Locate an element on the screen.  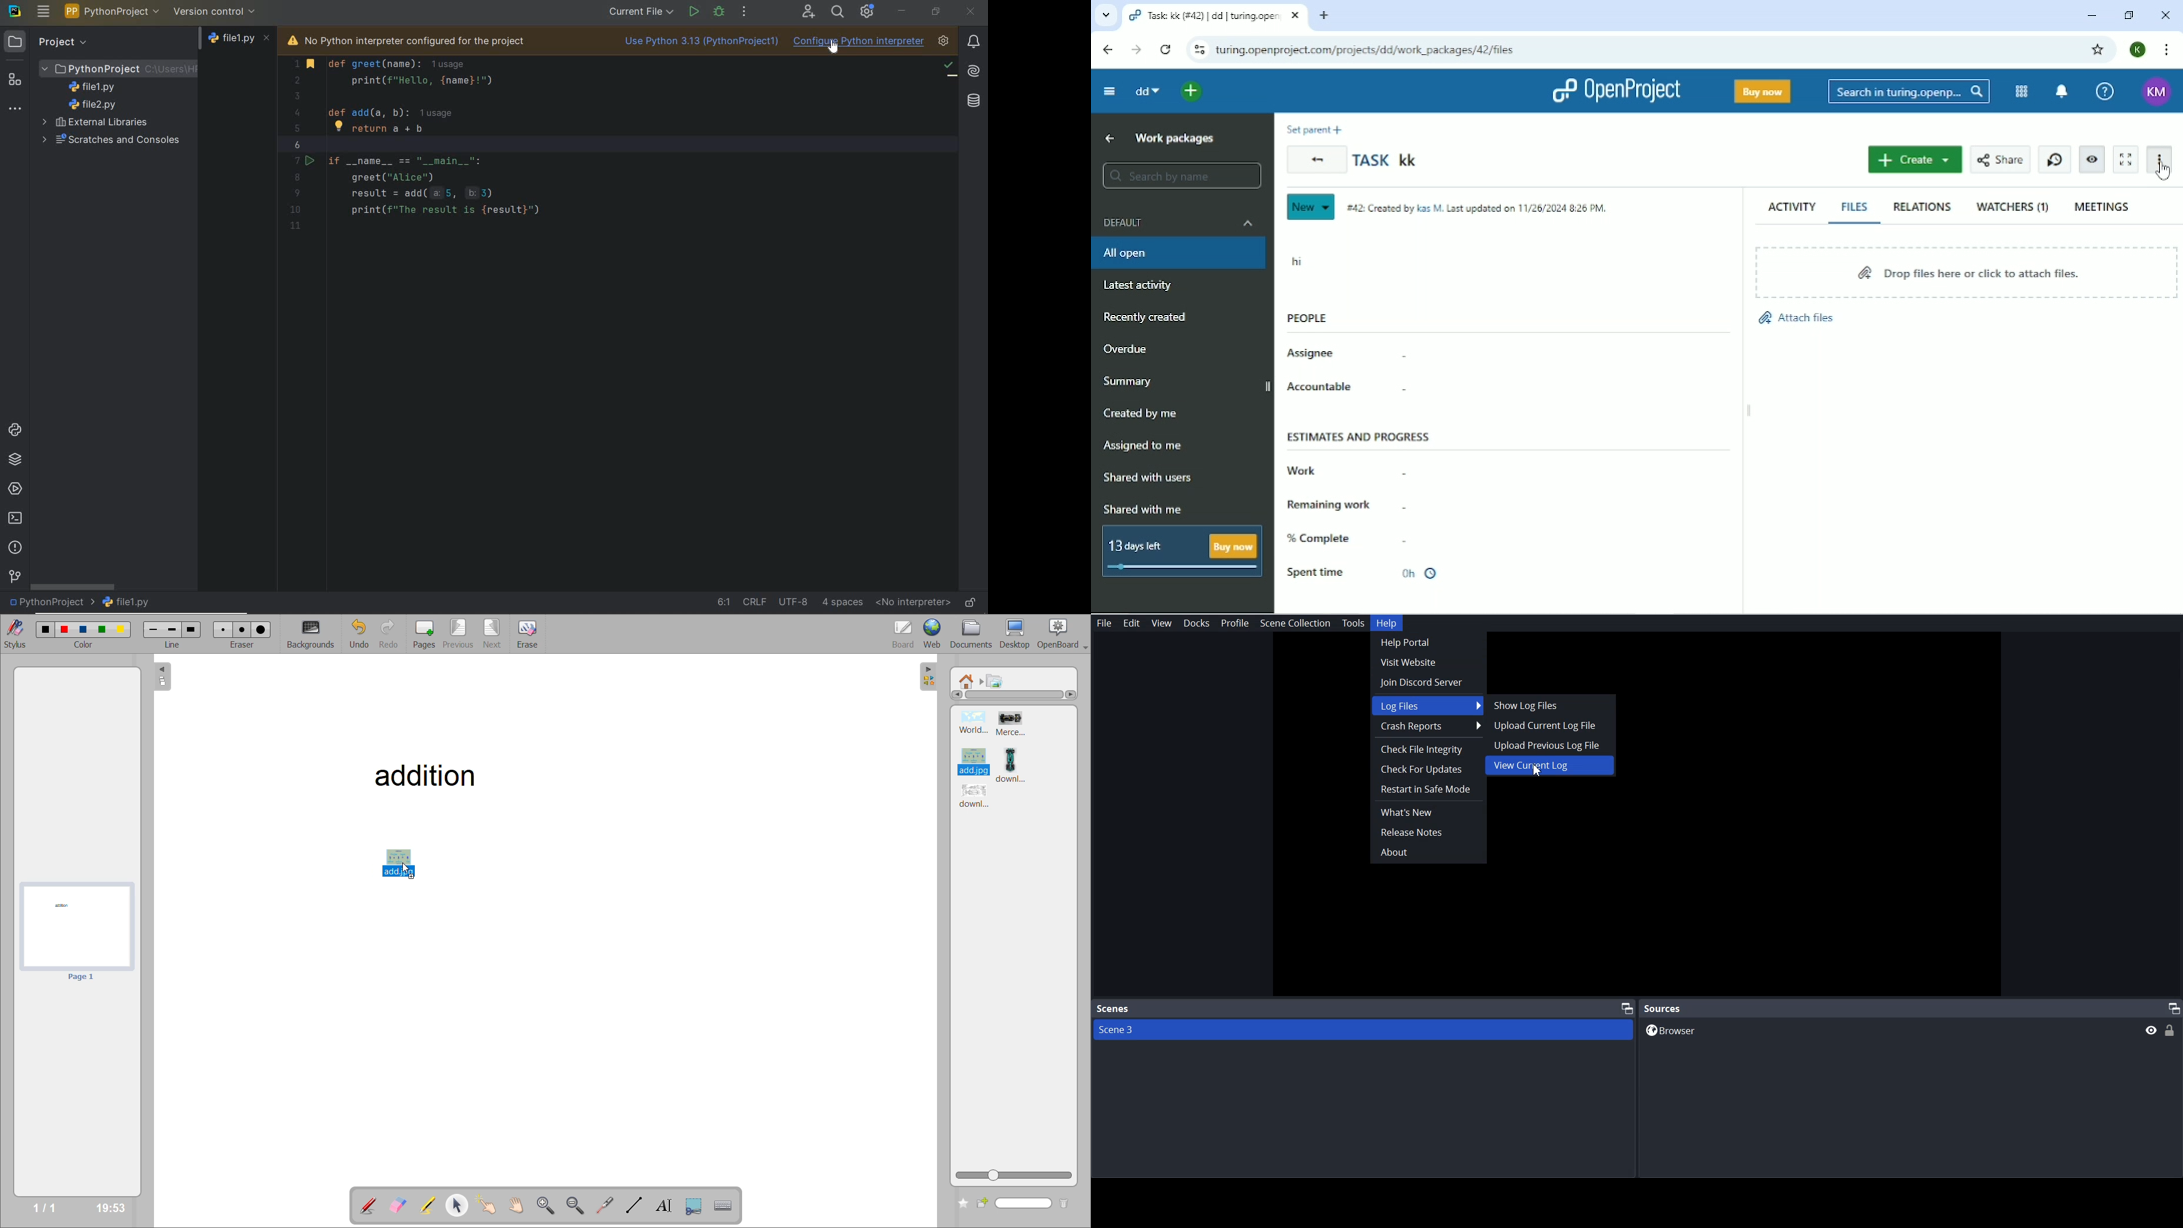
Help is located at coordinates (1389, 624).